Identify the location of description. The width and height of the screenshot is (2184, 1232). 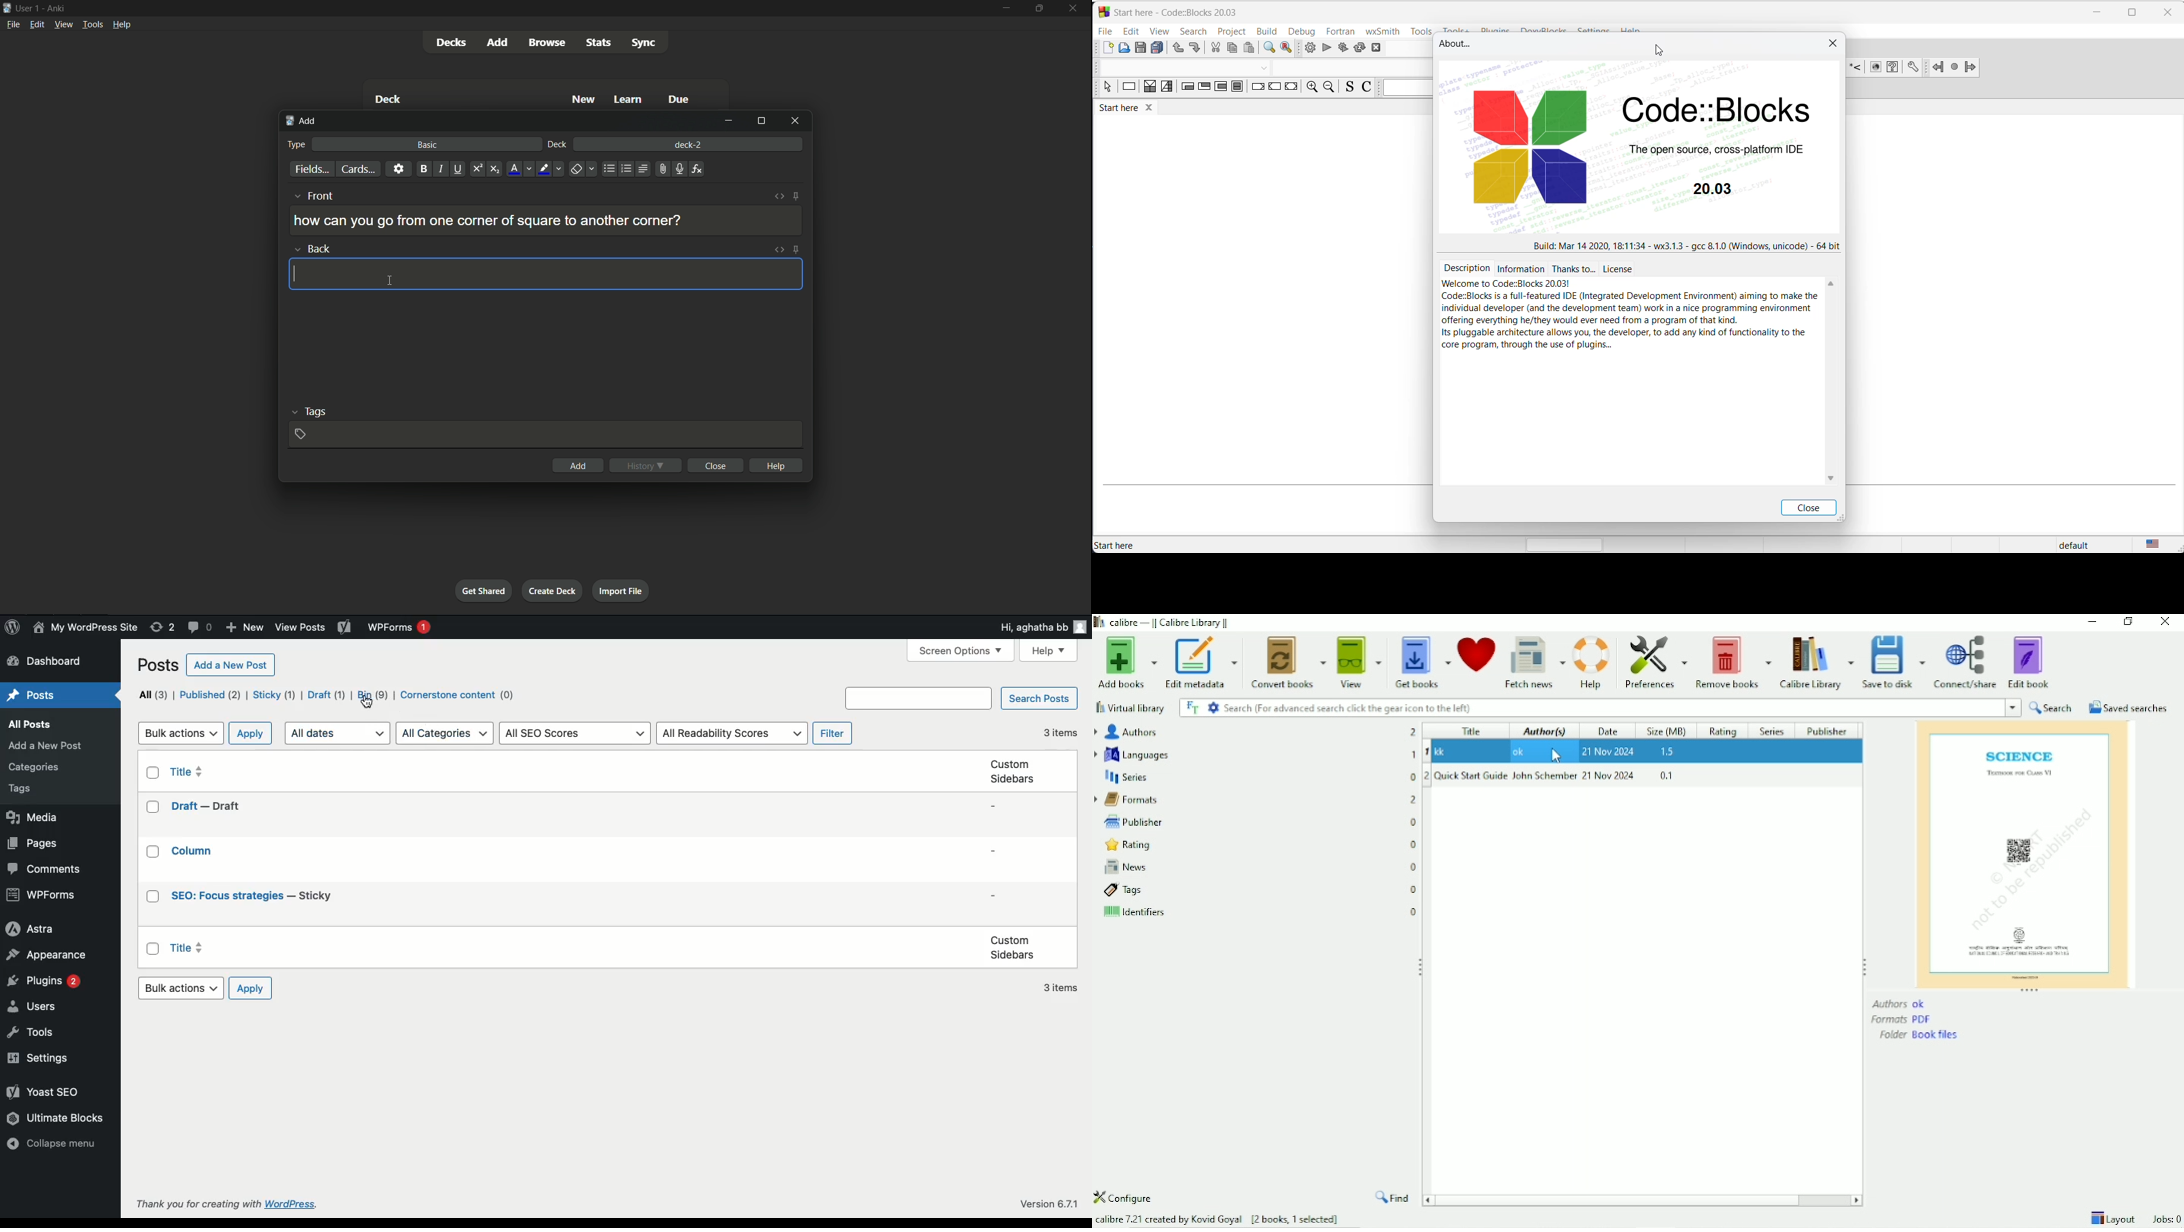
(1629, 307).